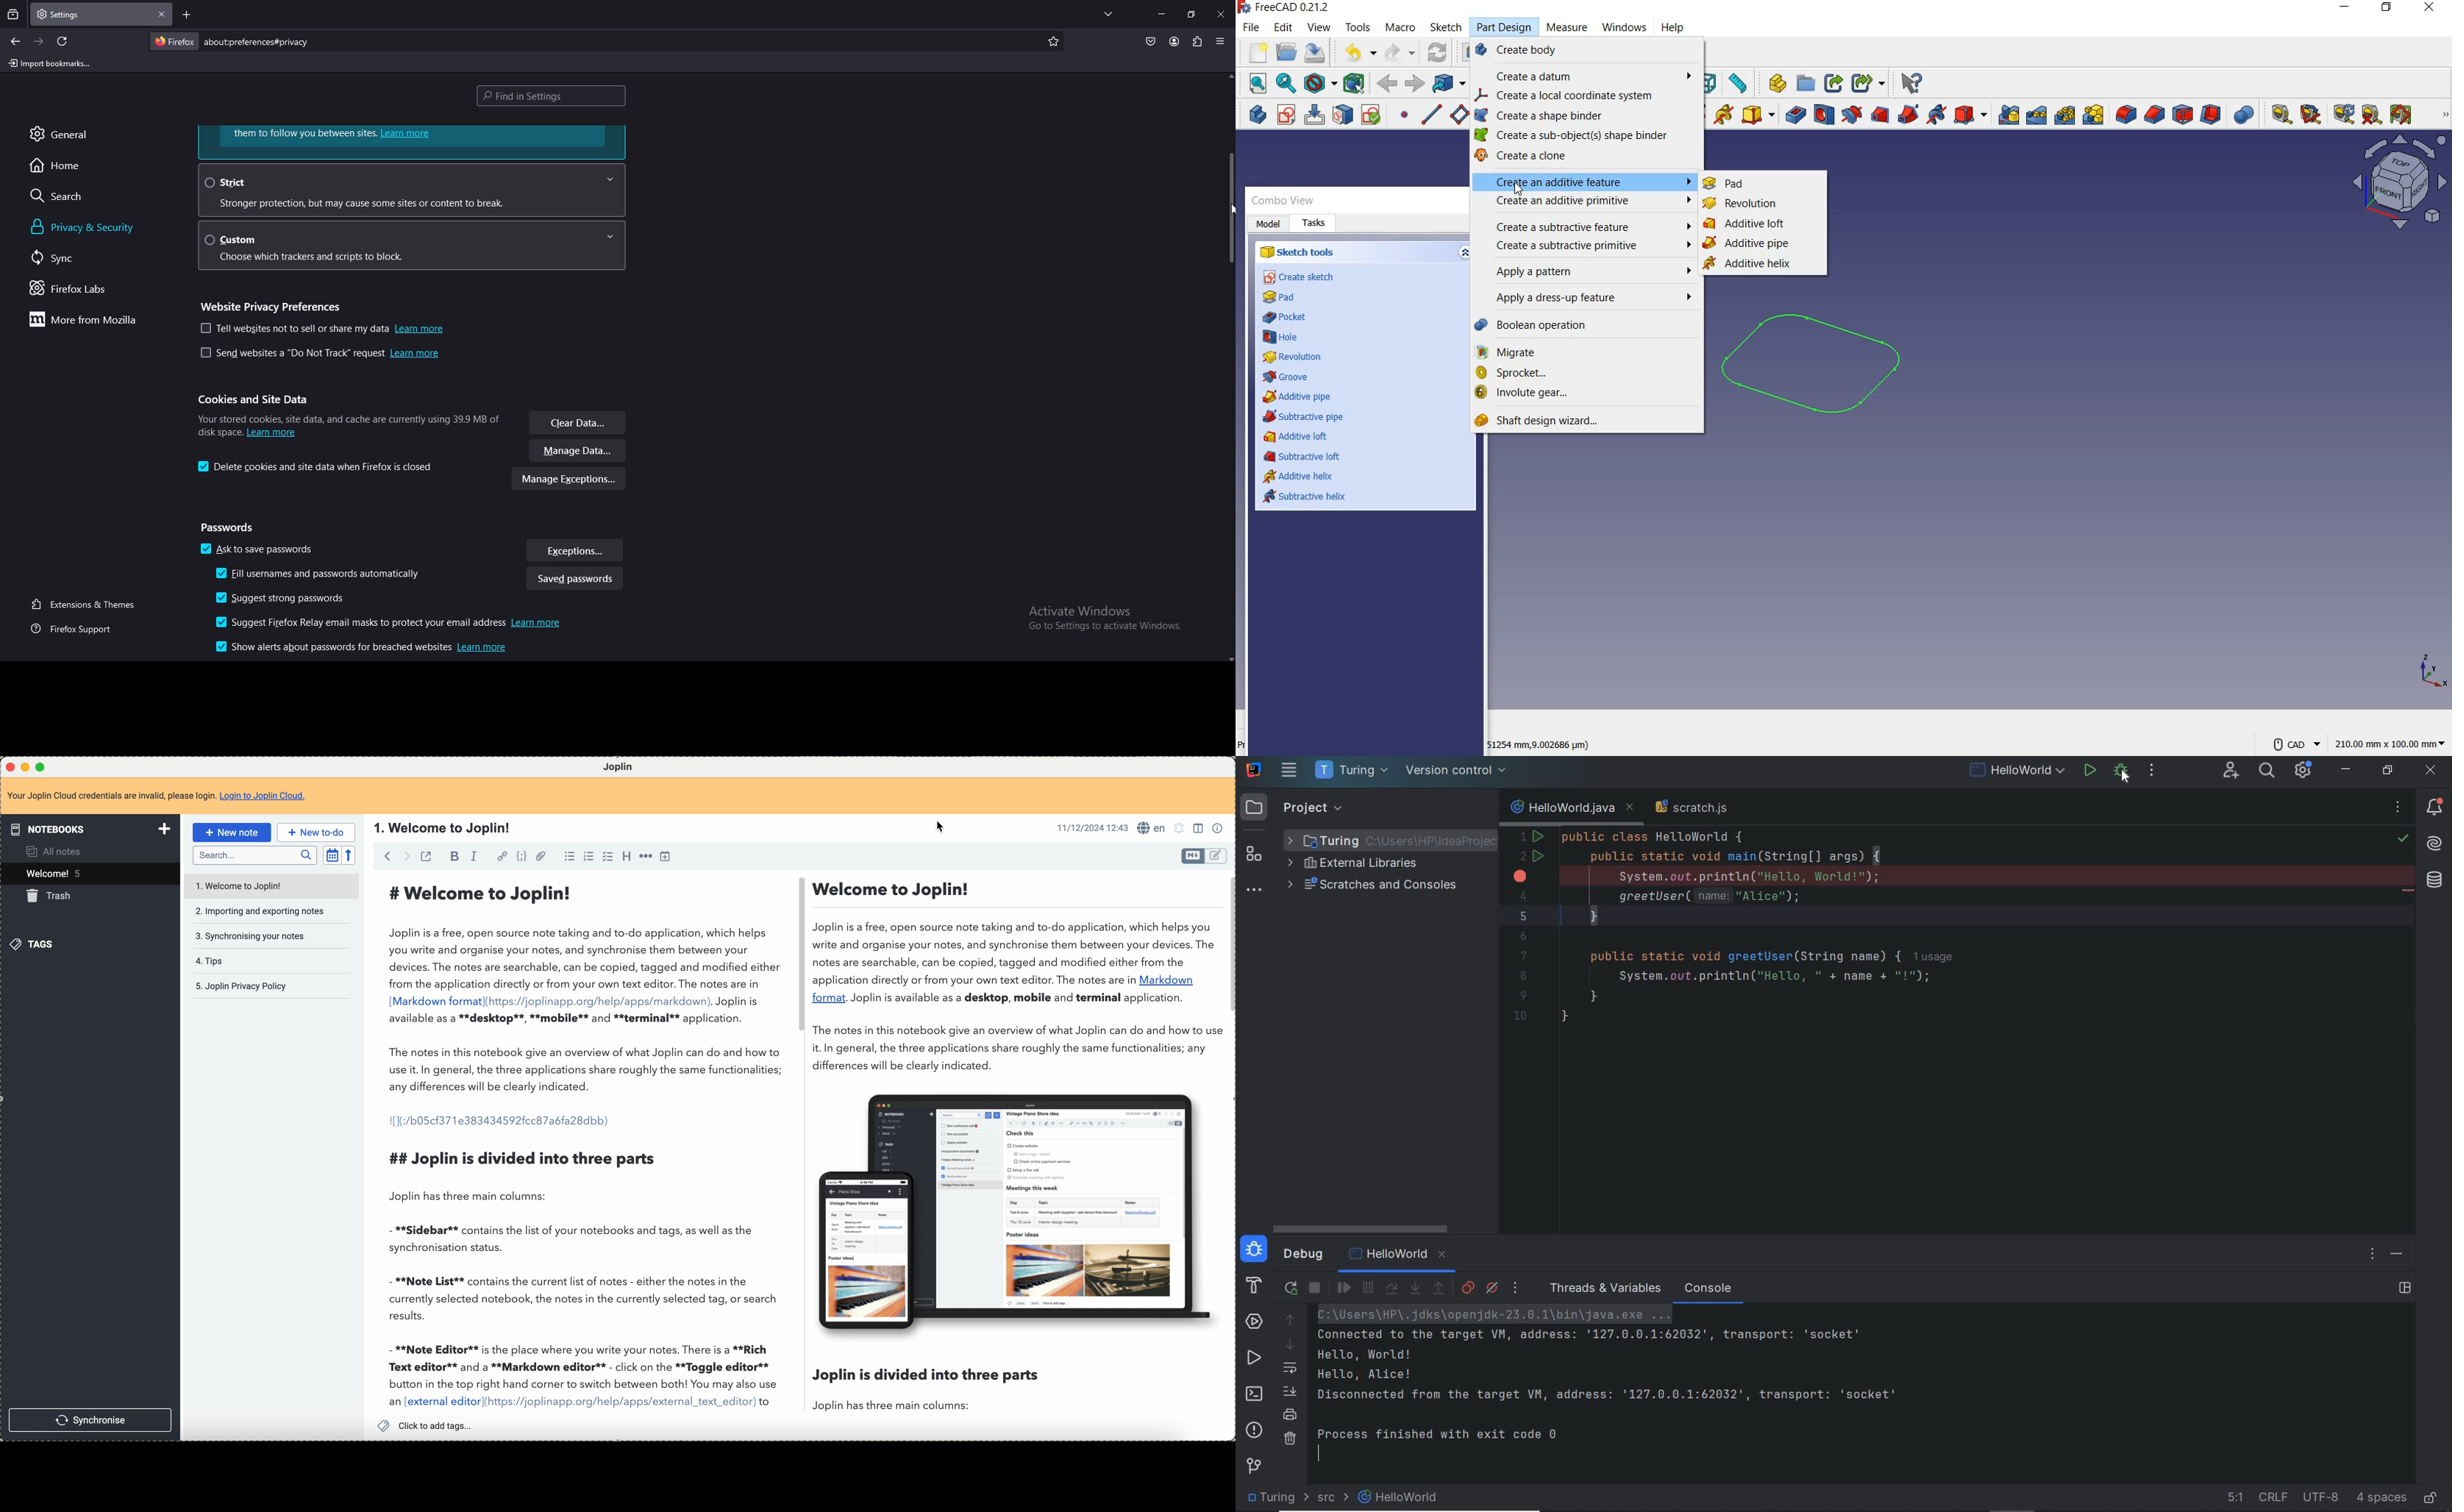  Describe the element at coordinates (1851, 114) in the screenshot. I see `groove` at that location.